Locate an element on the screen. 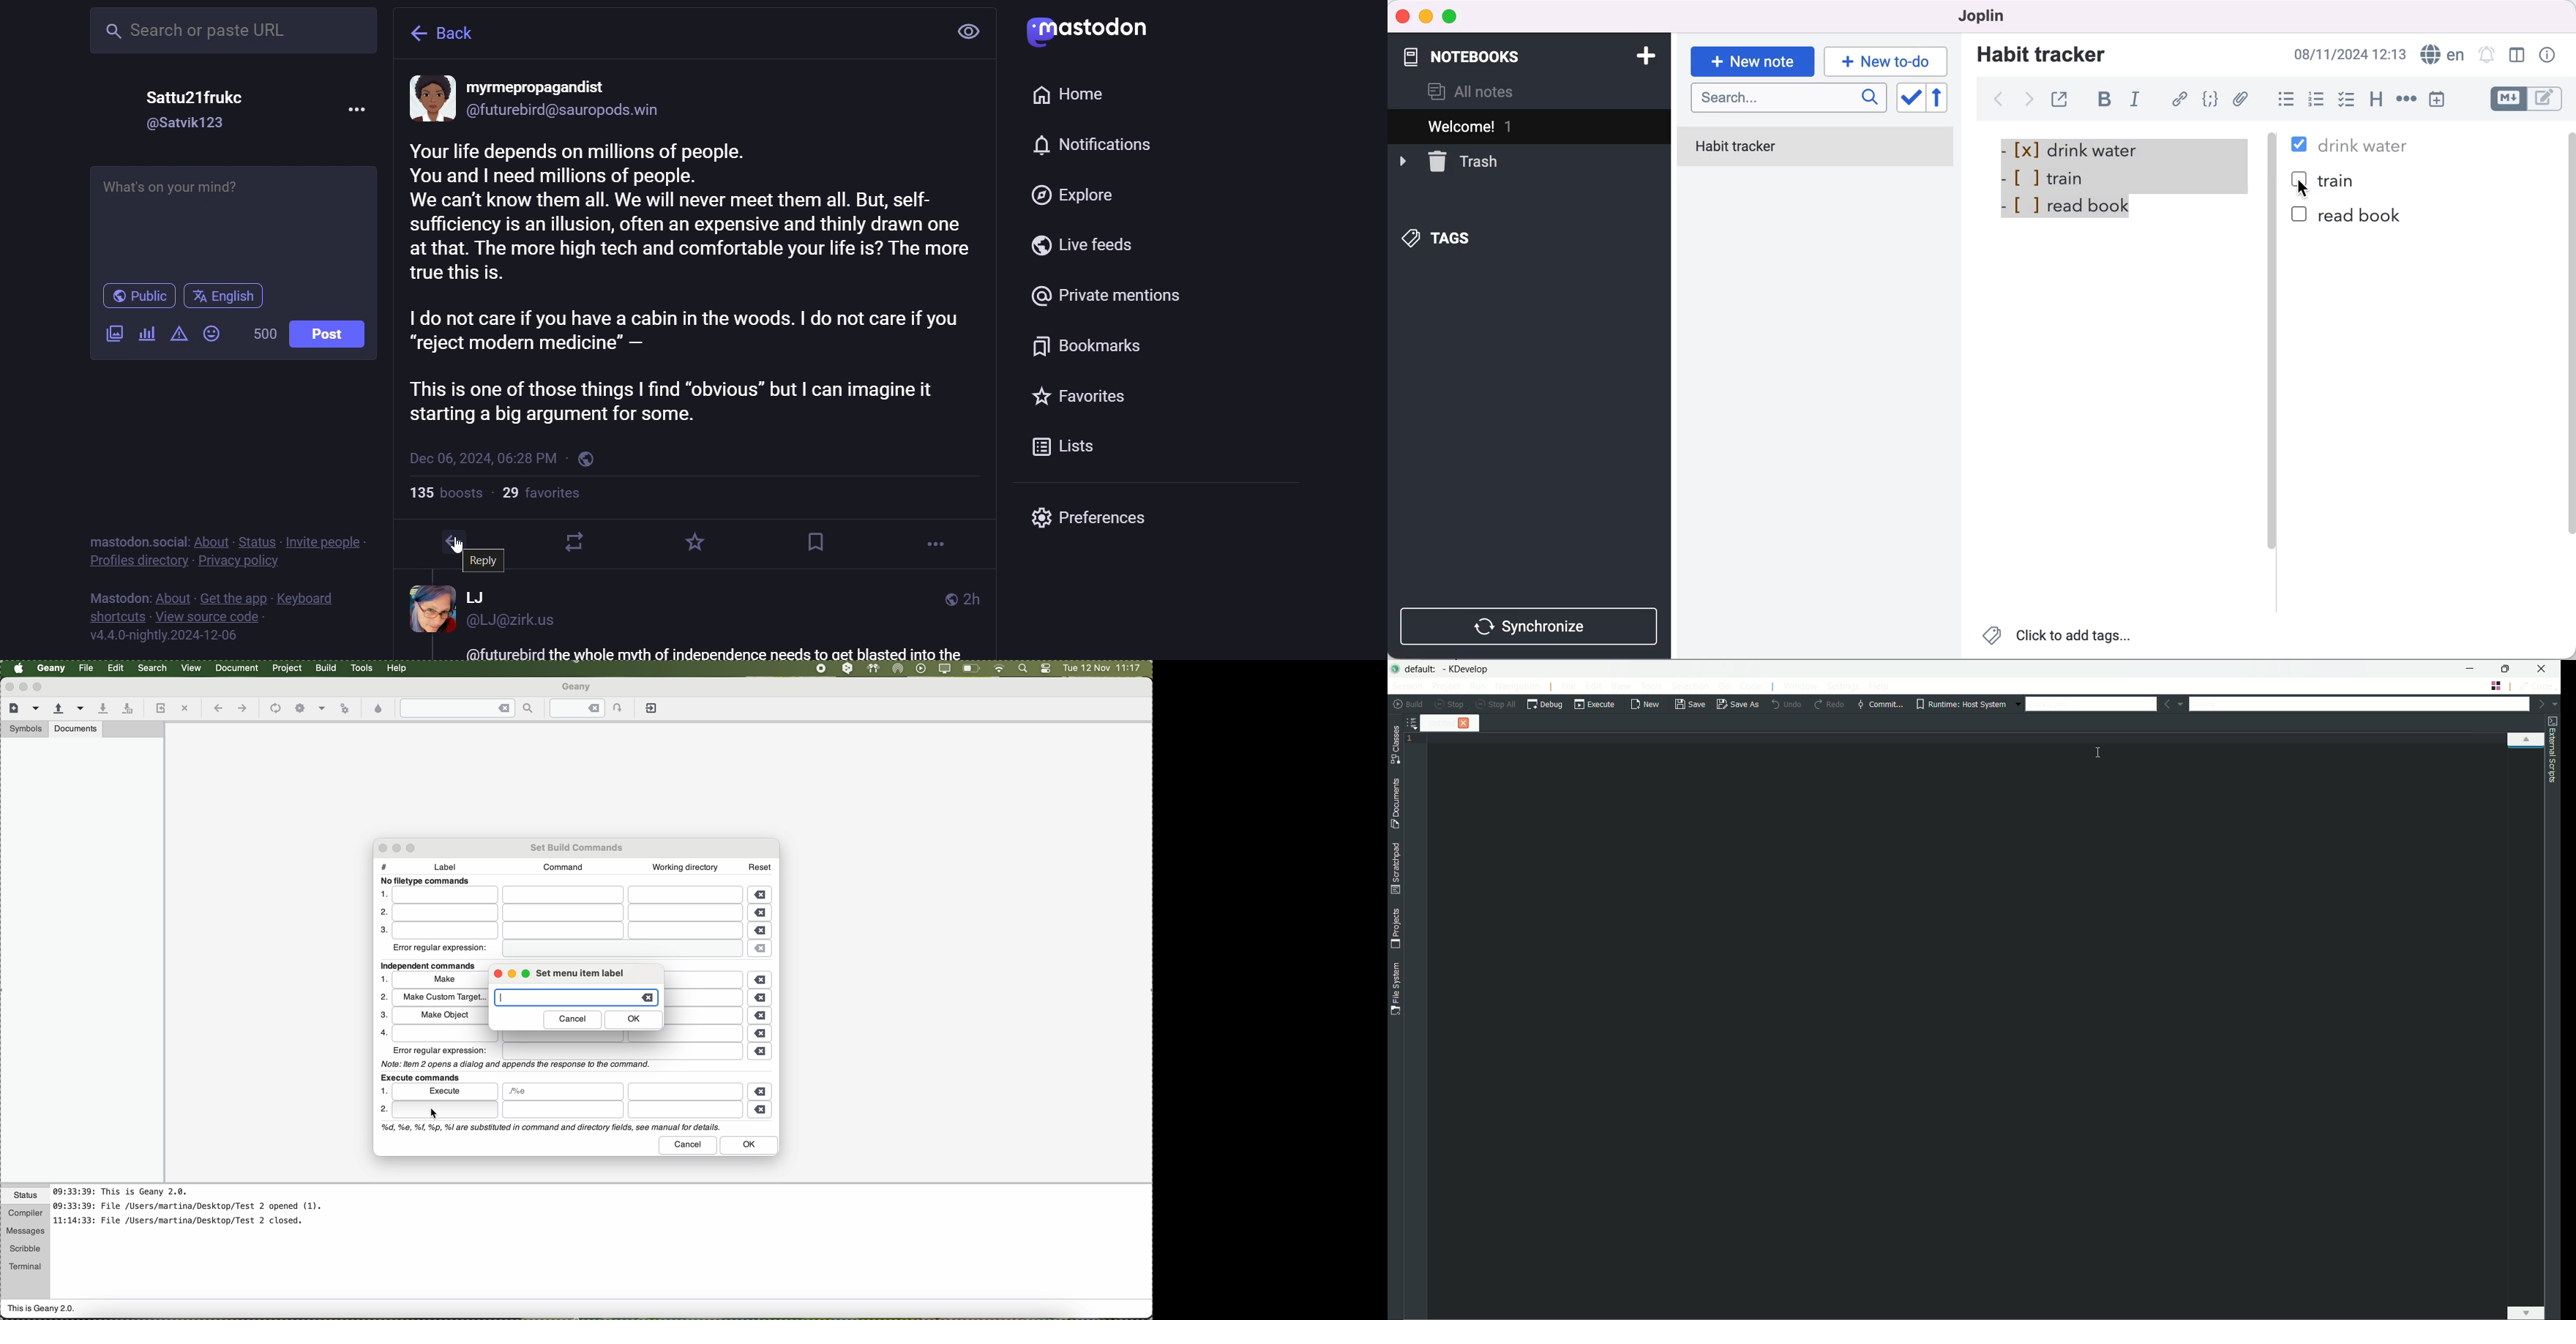  short is located at coordinates (116, 616).